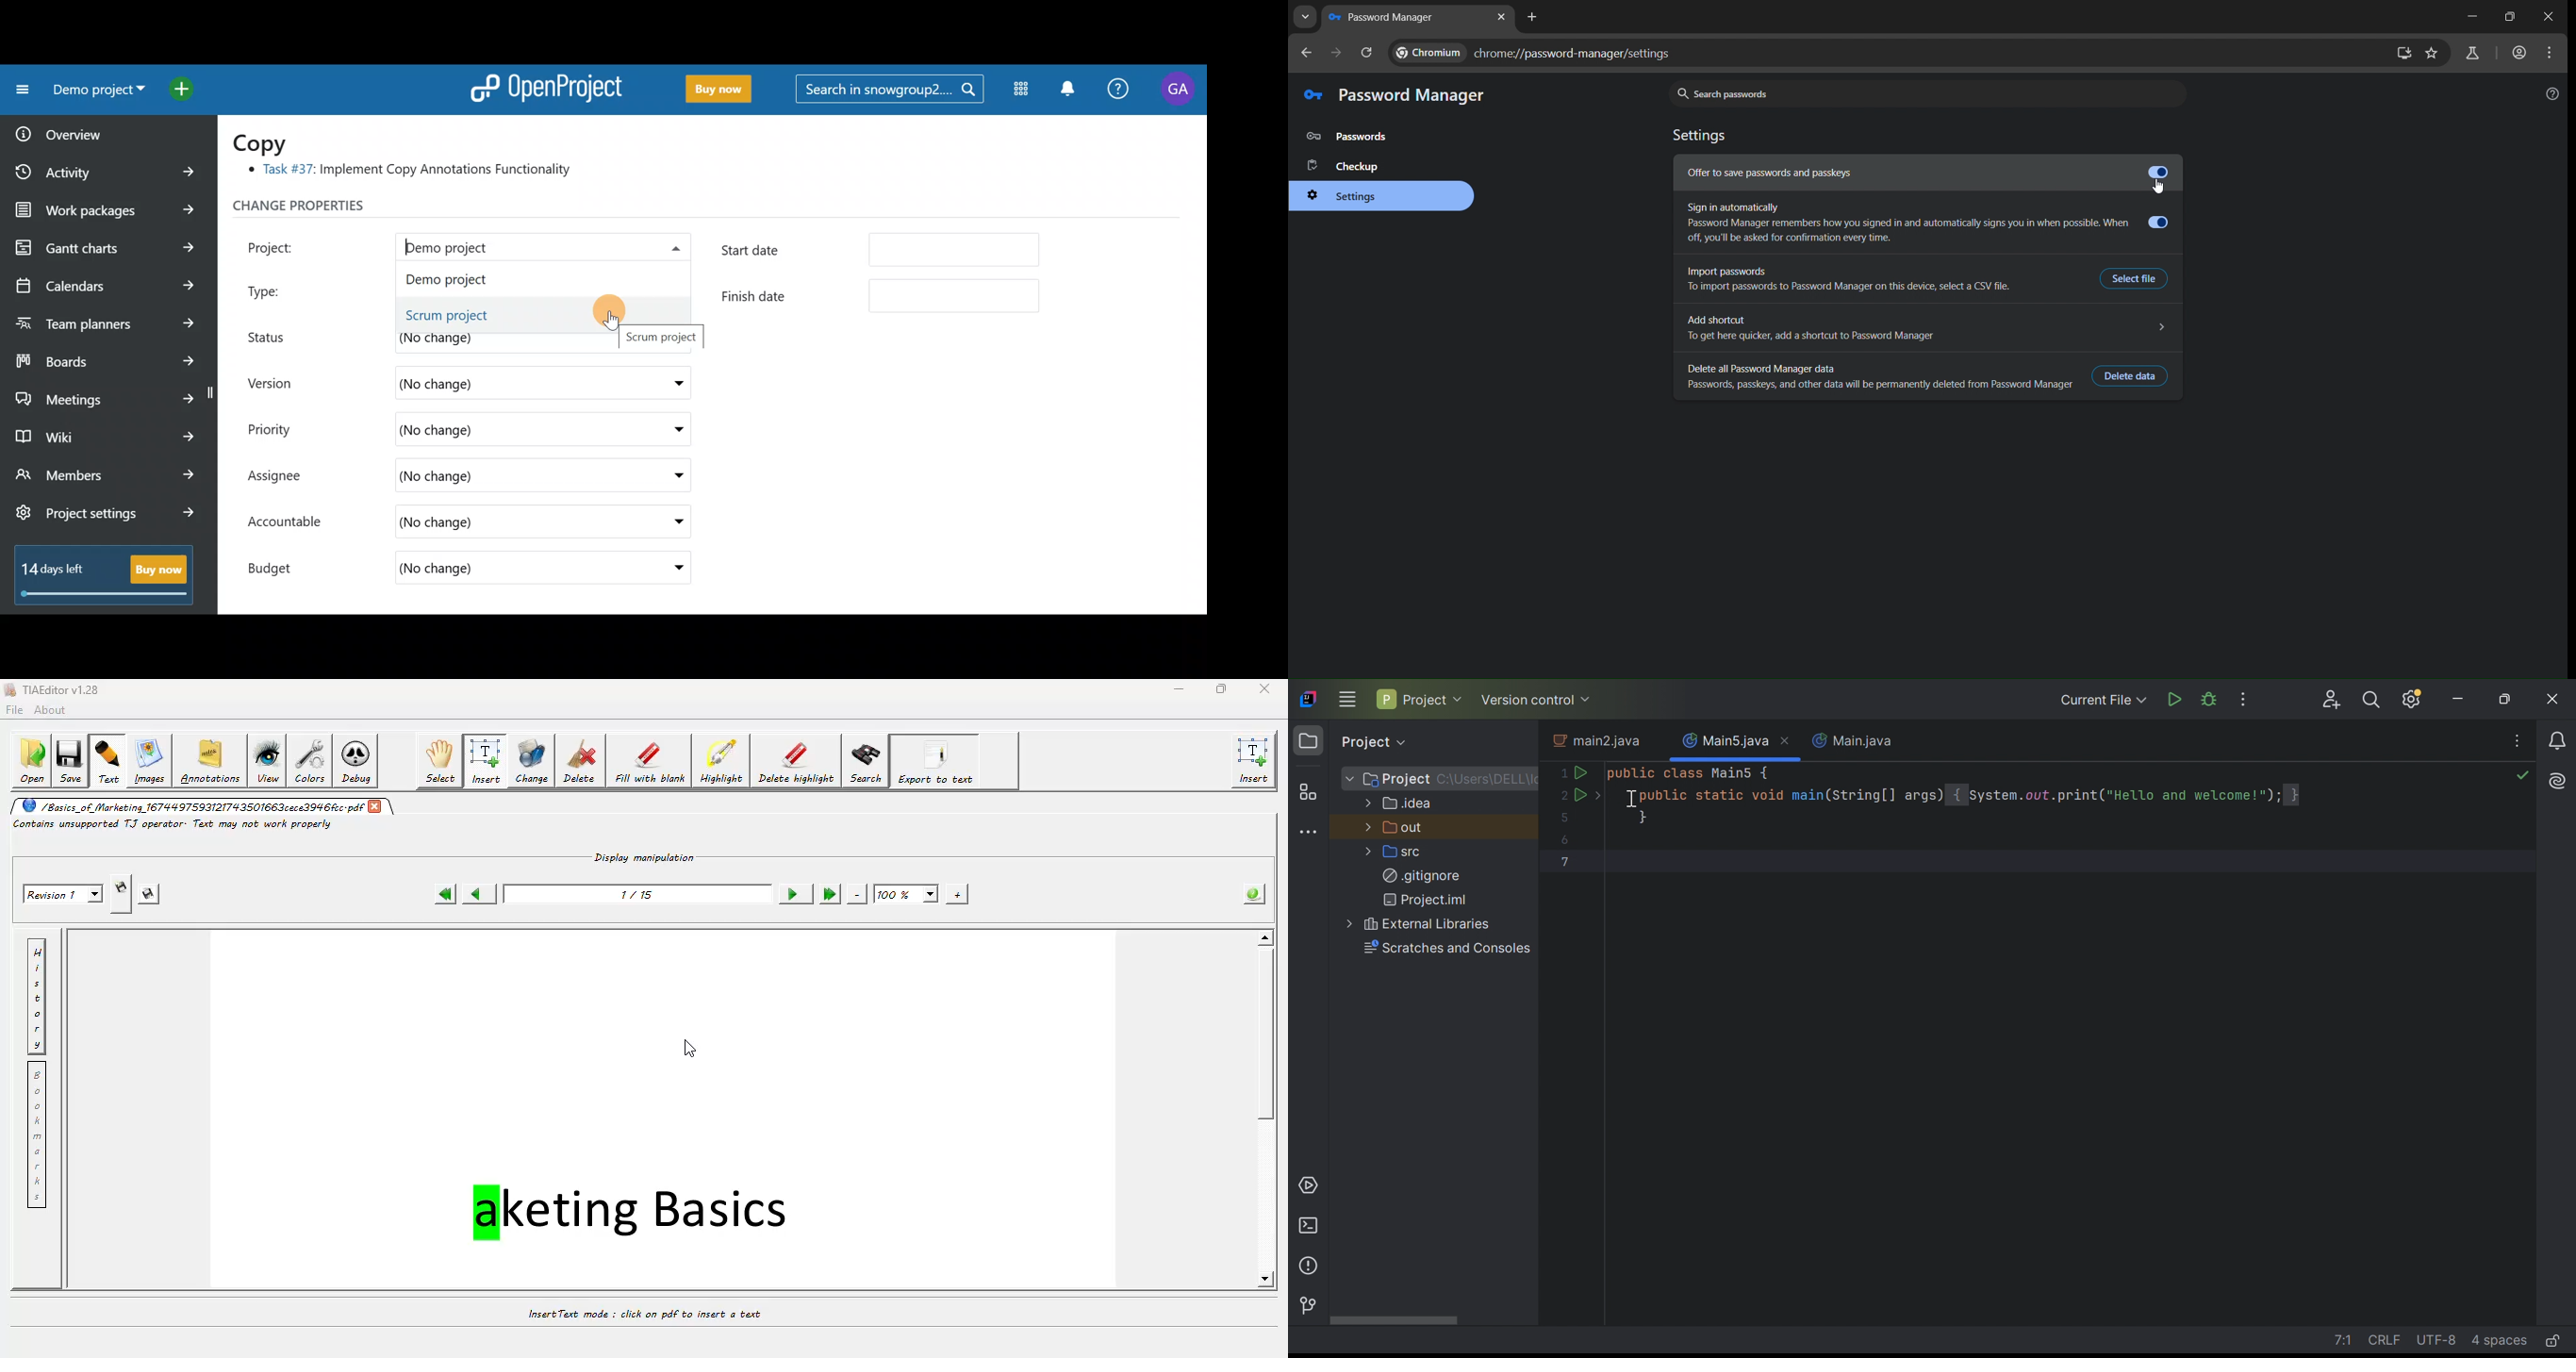 The height and width of the screenshot is (1372, 2576). What do you see at coordinates (498, 381) in the screenshot?
I see `(No change)` at bounding box center [498, 381].